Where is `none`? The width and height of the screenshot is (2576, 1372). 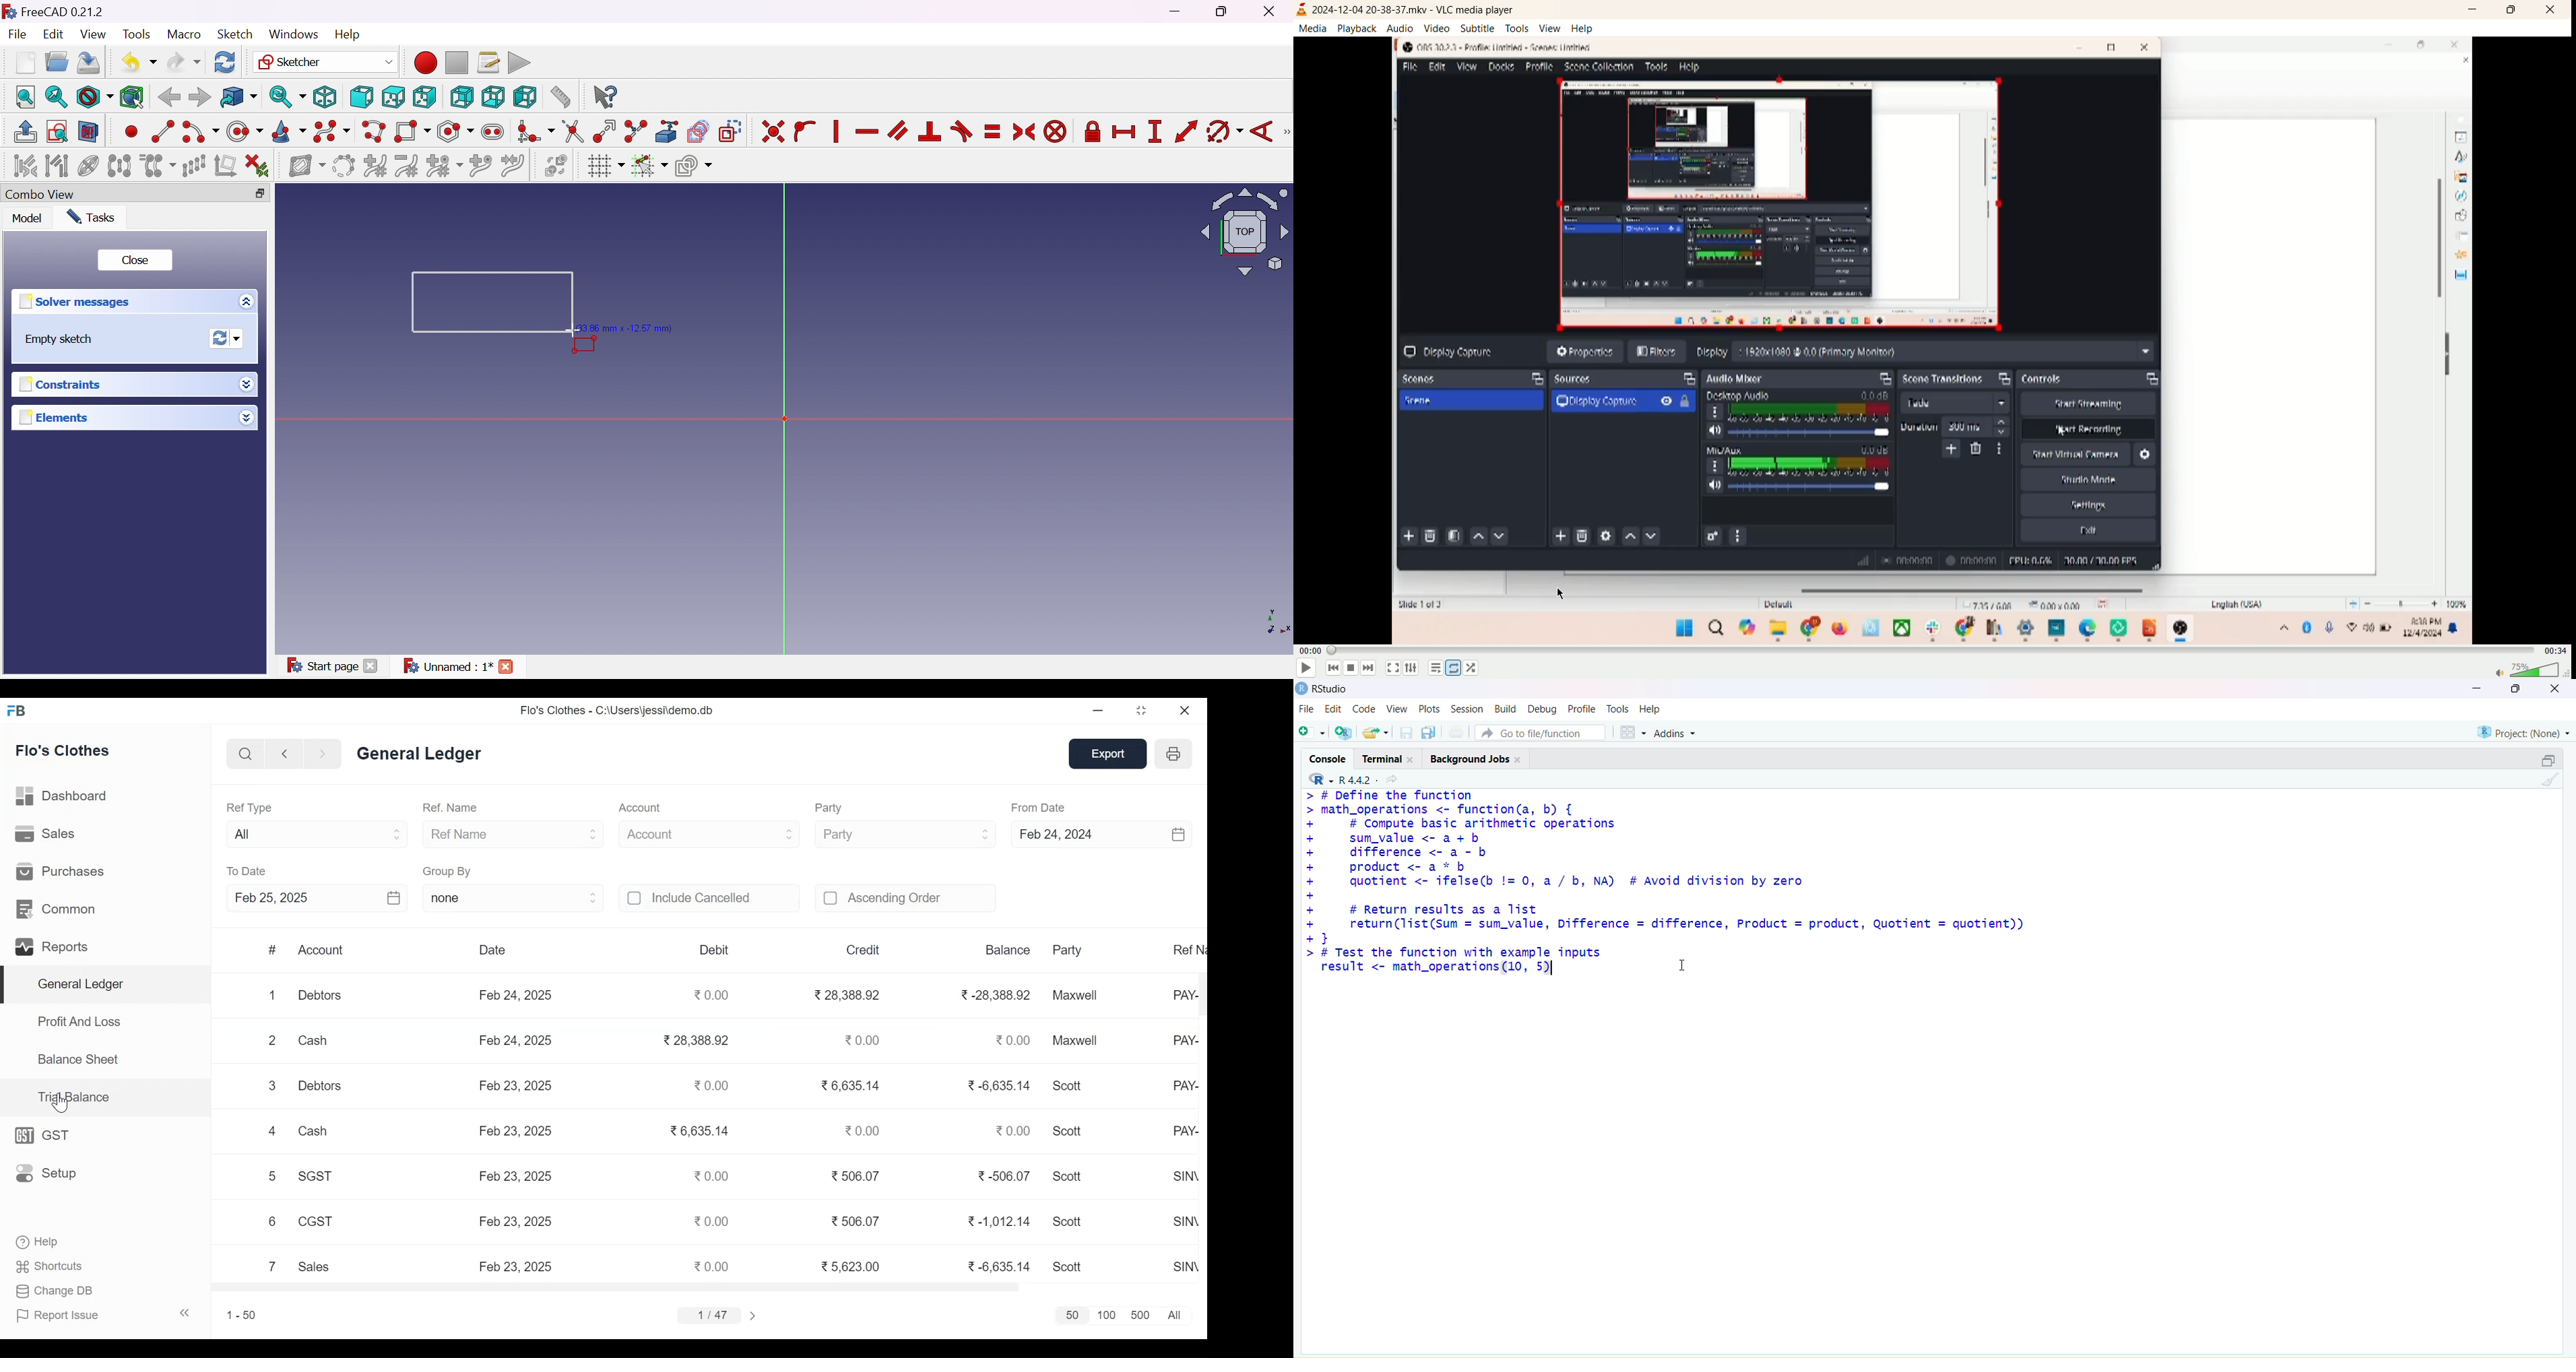
none is located at coordinates (511, 900).